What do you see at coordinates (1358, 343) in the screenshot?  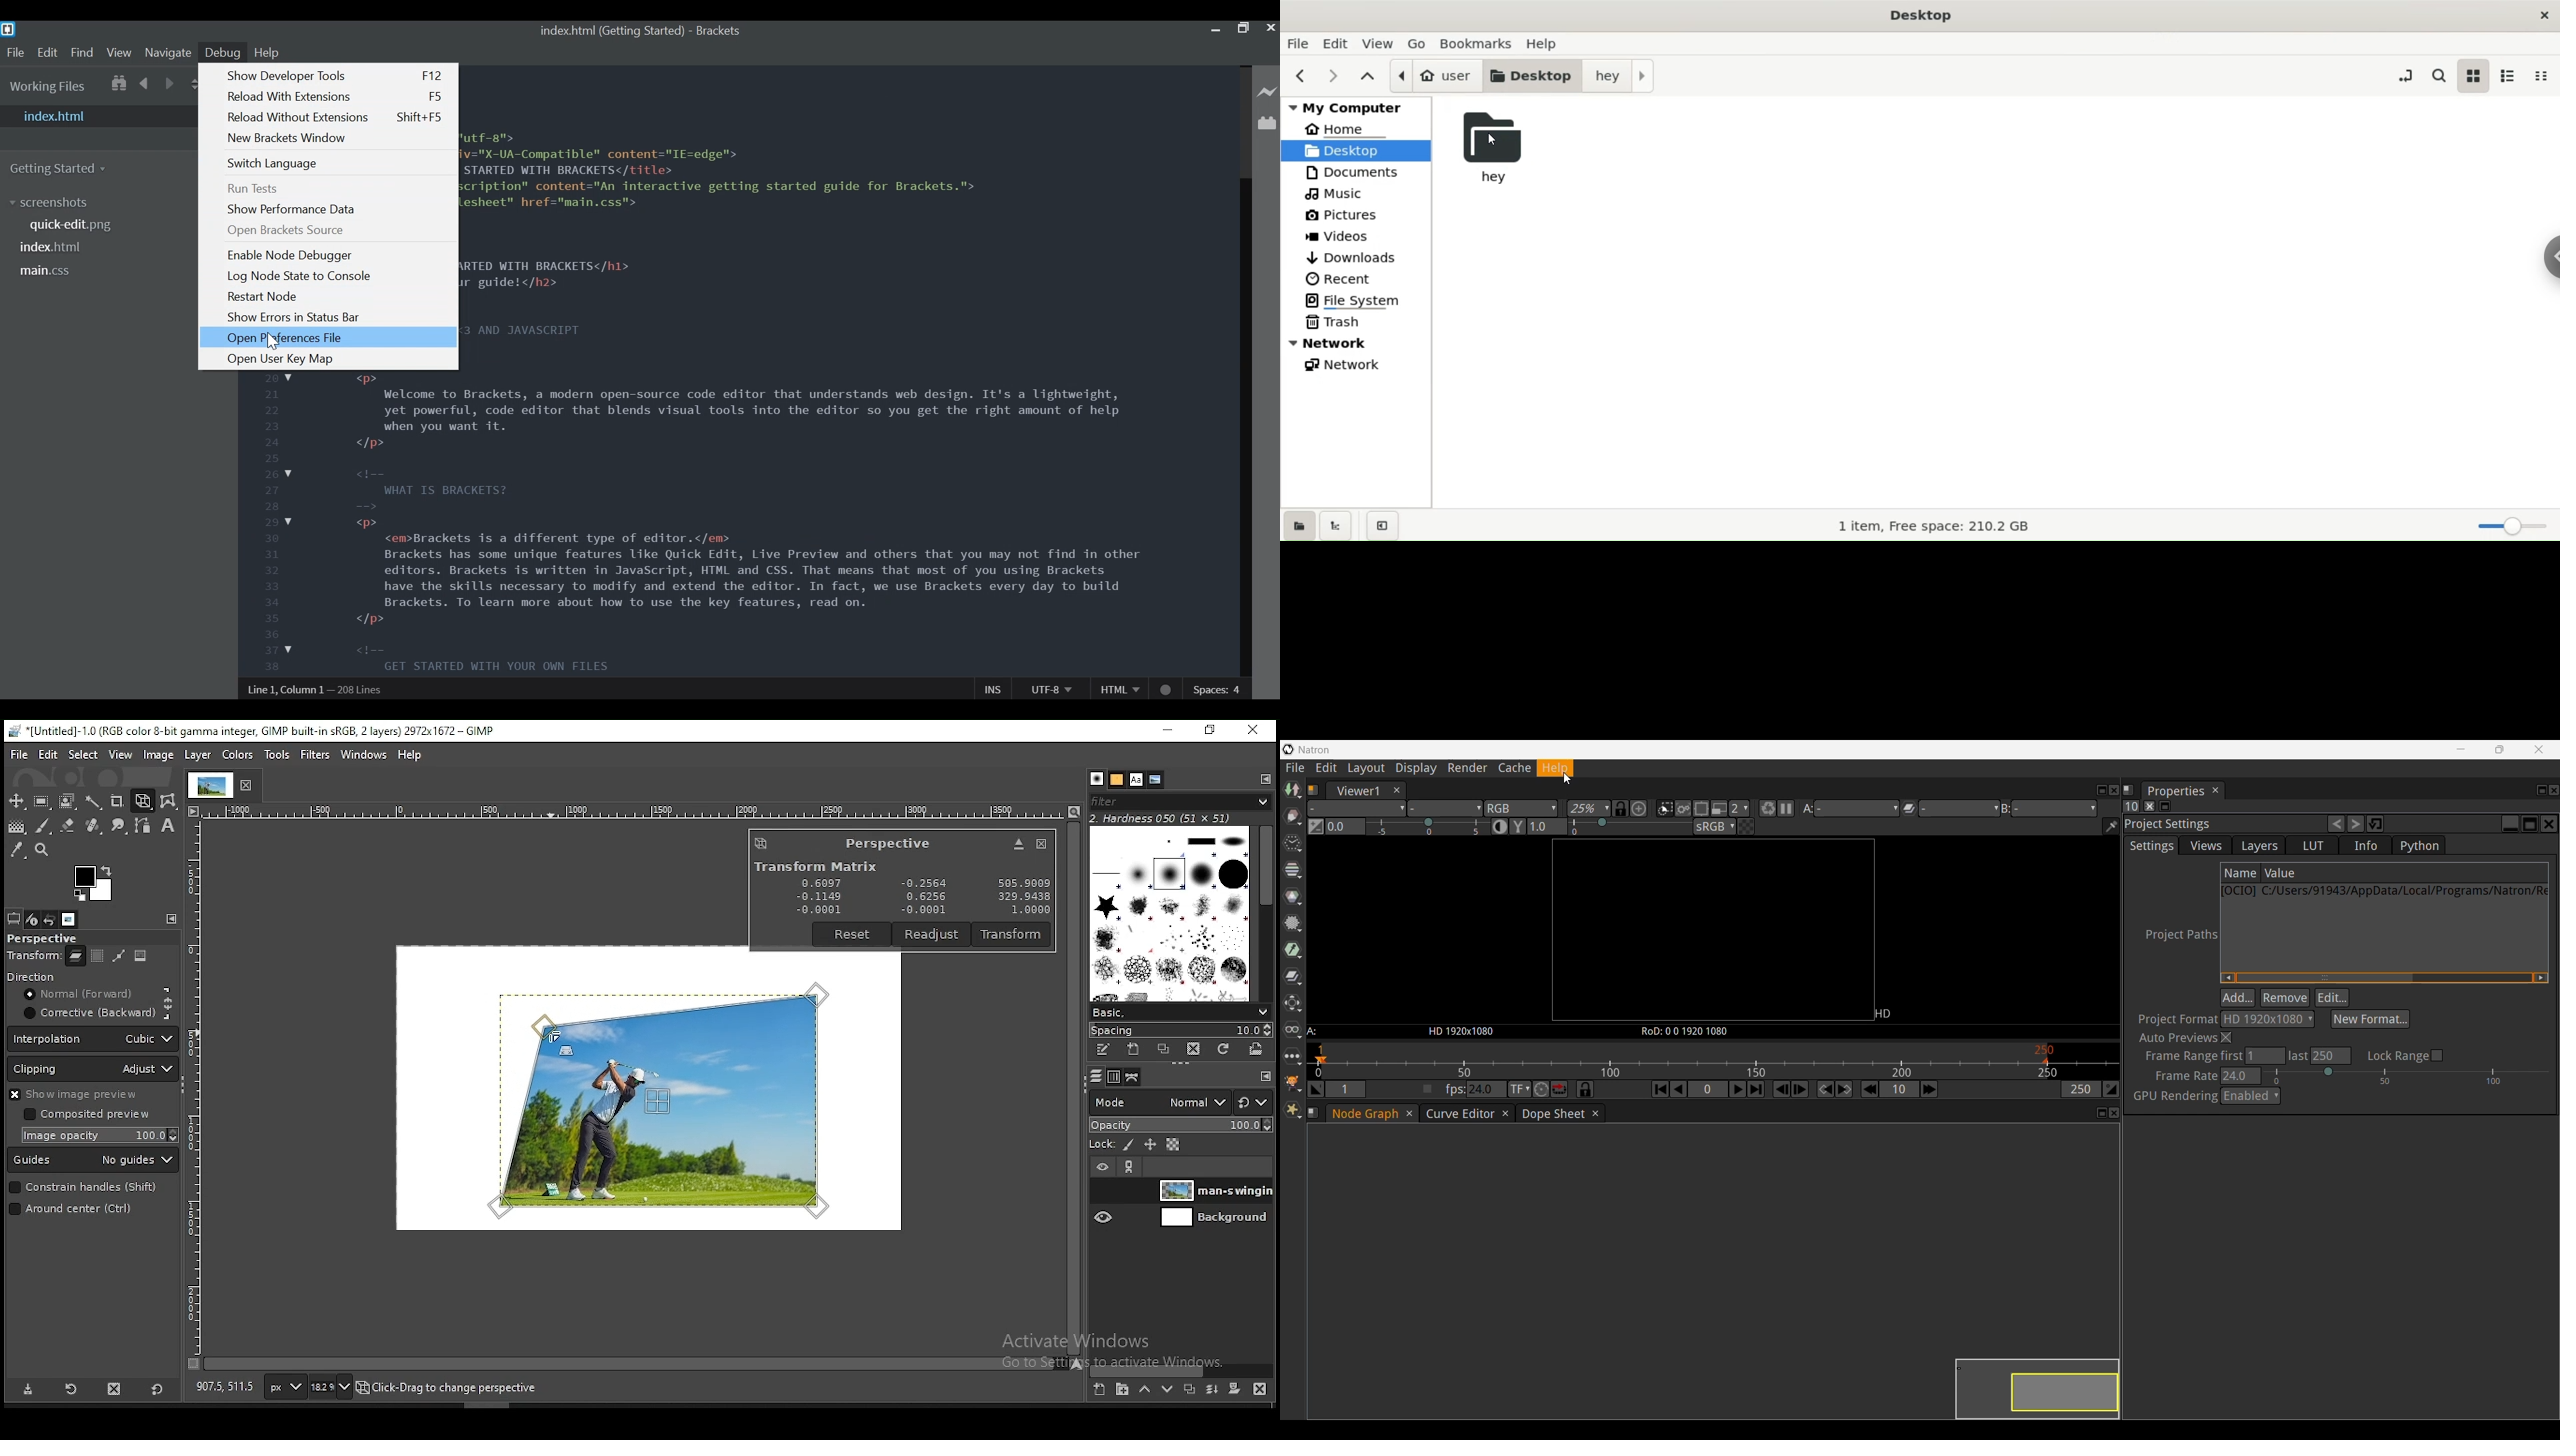 I see `network` at bounding box center [1358, 343].